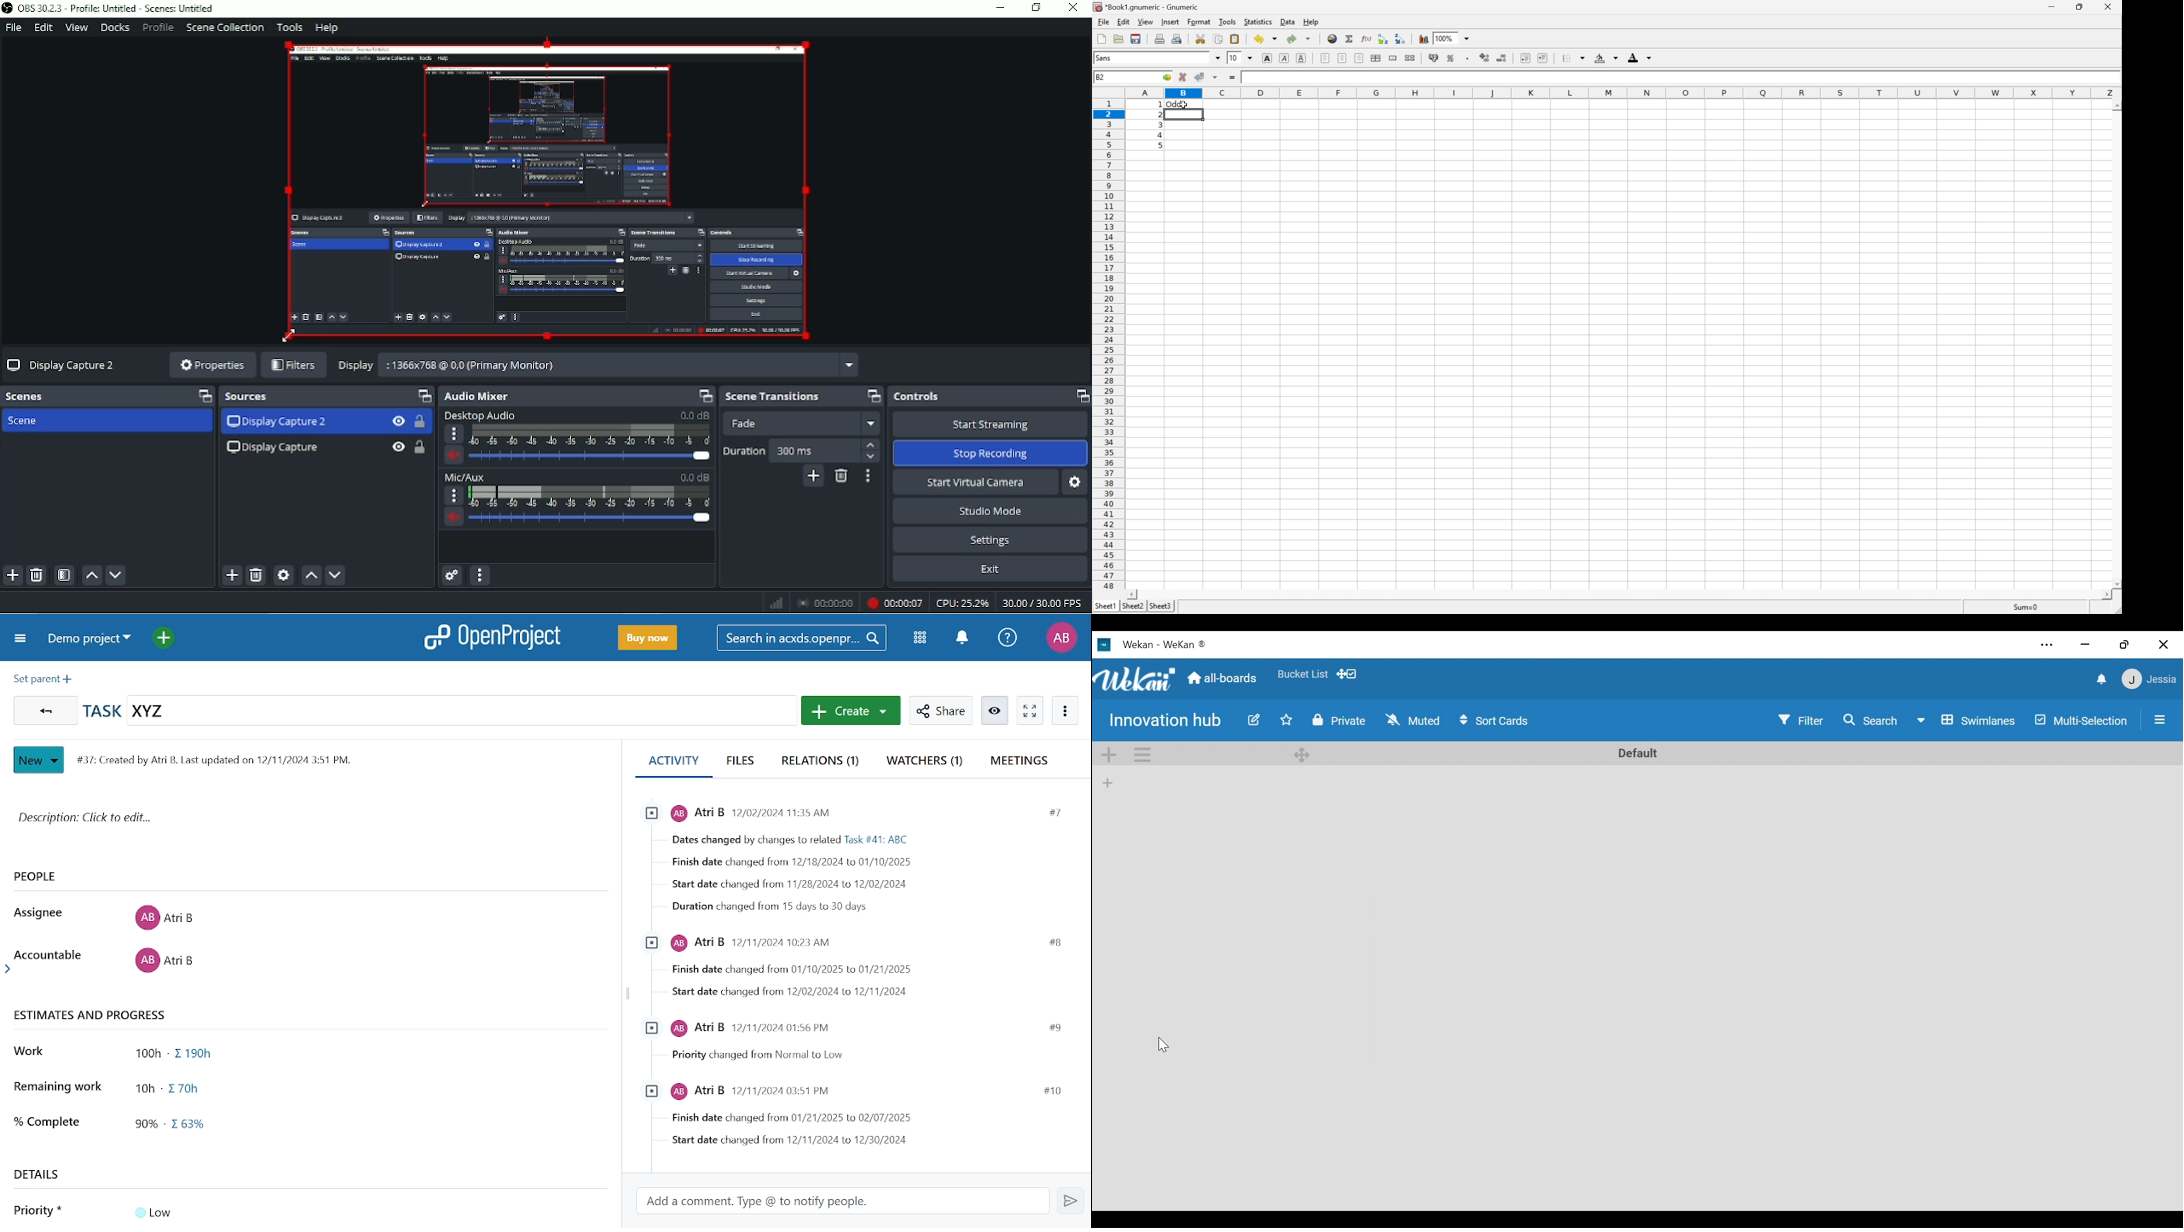 The width and height of the screenshot is (2184, 1232). What do you see at coordinates (774, 397) in the screenshot?
I see `Scene transitions` at bounding box center [774, 397].